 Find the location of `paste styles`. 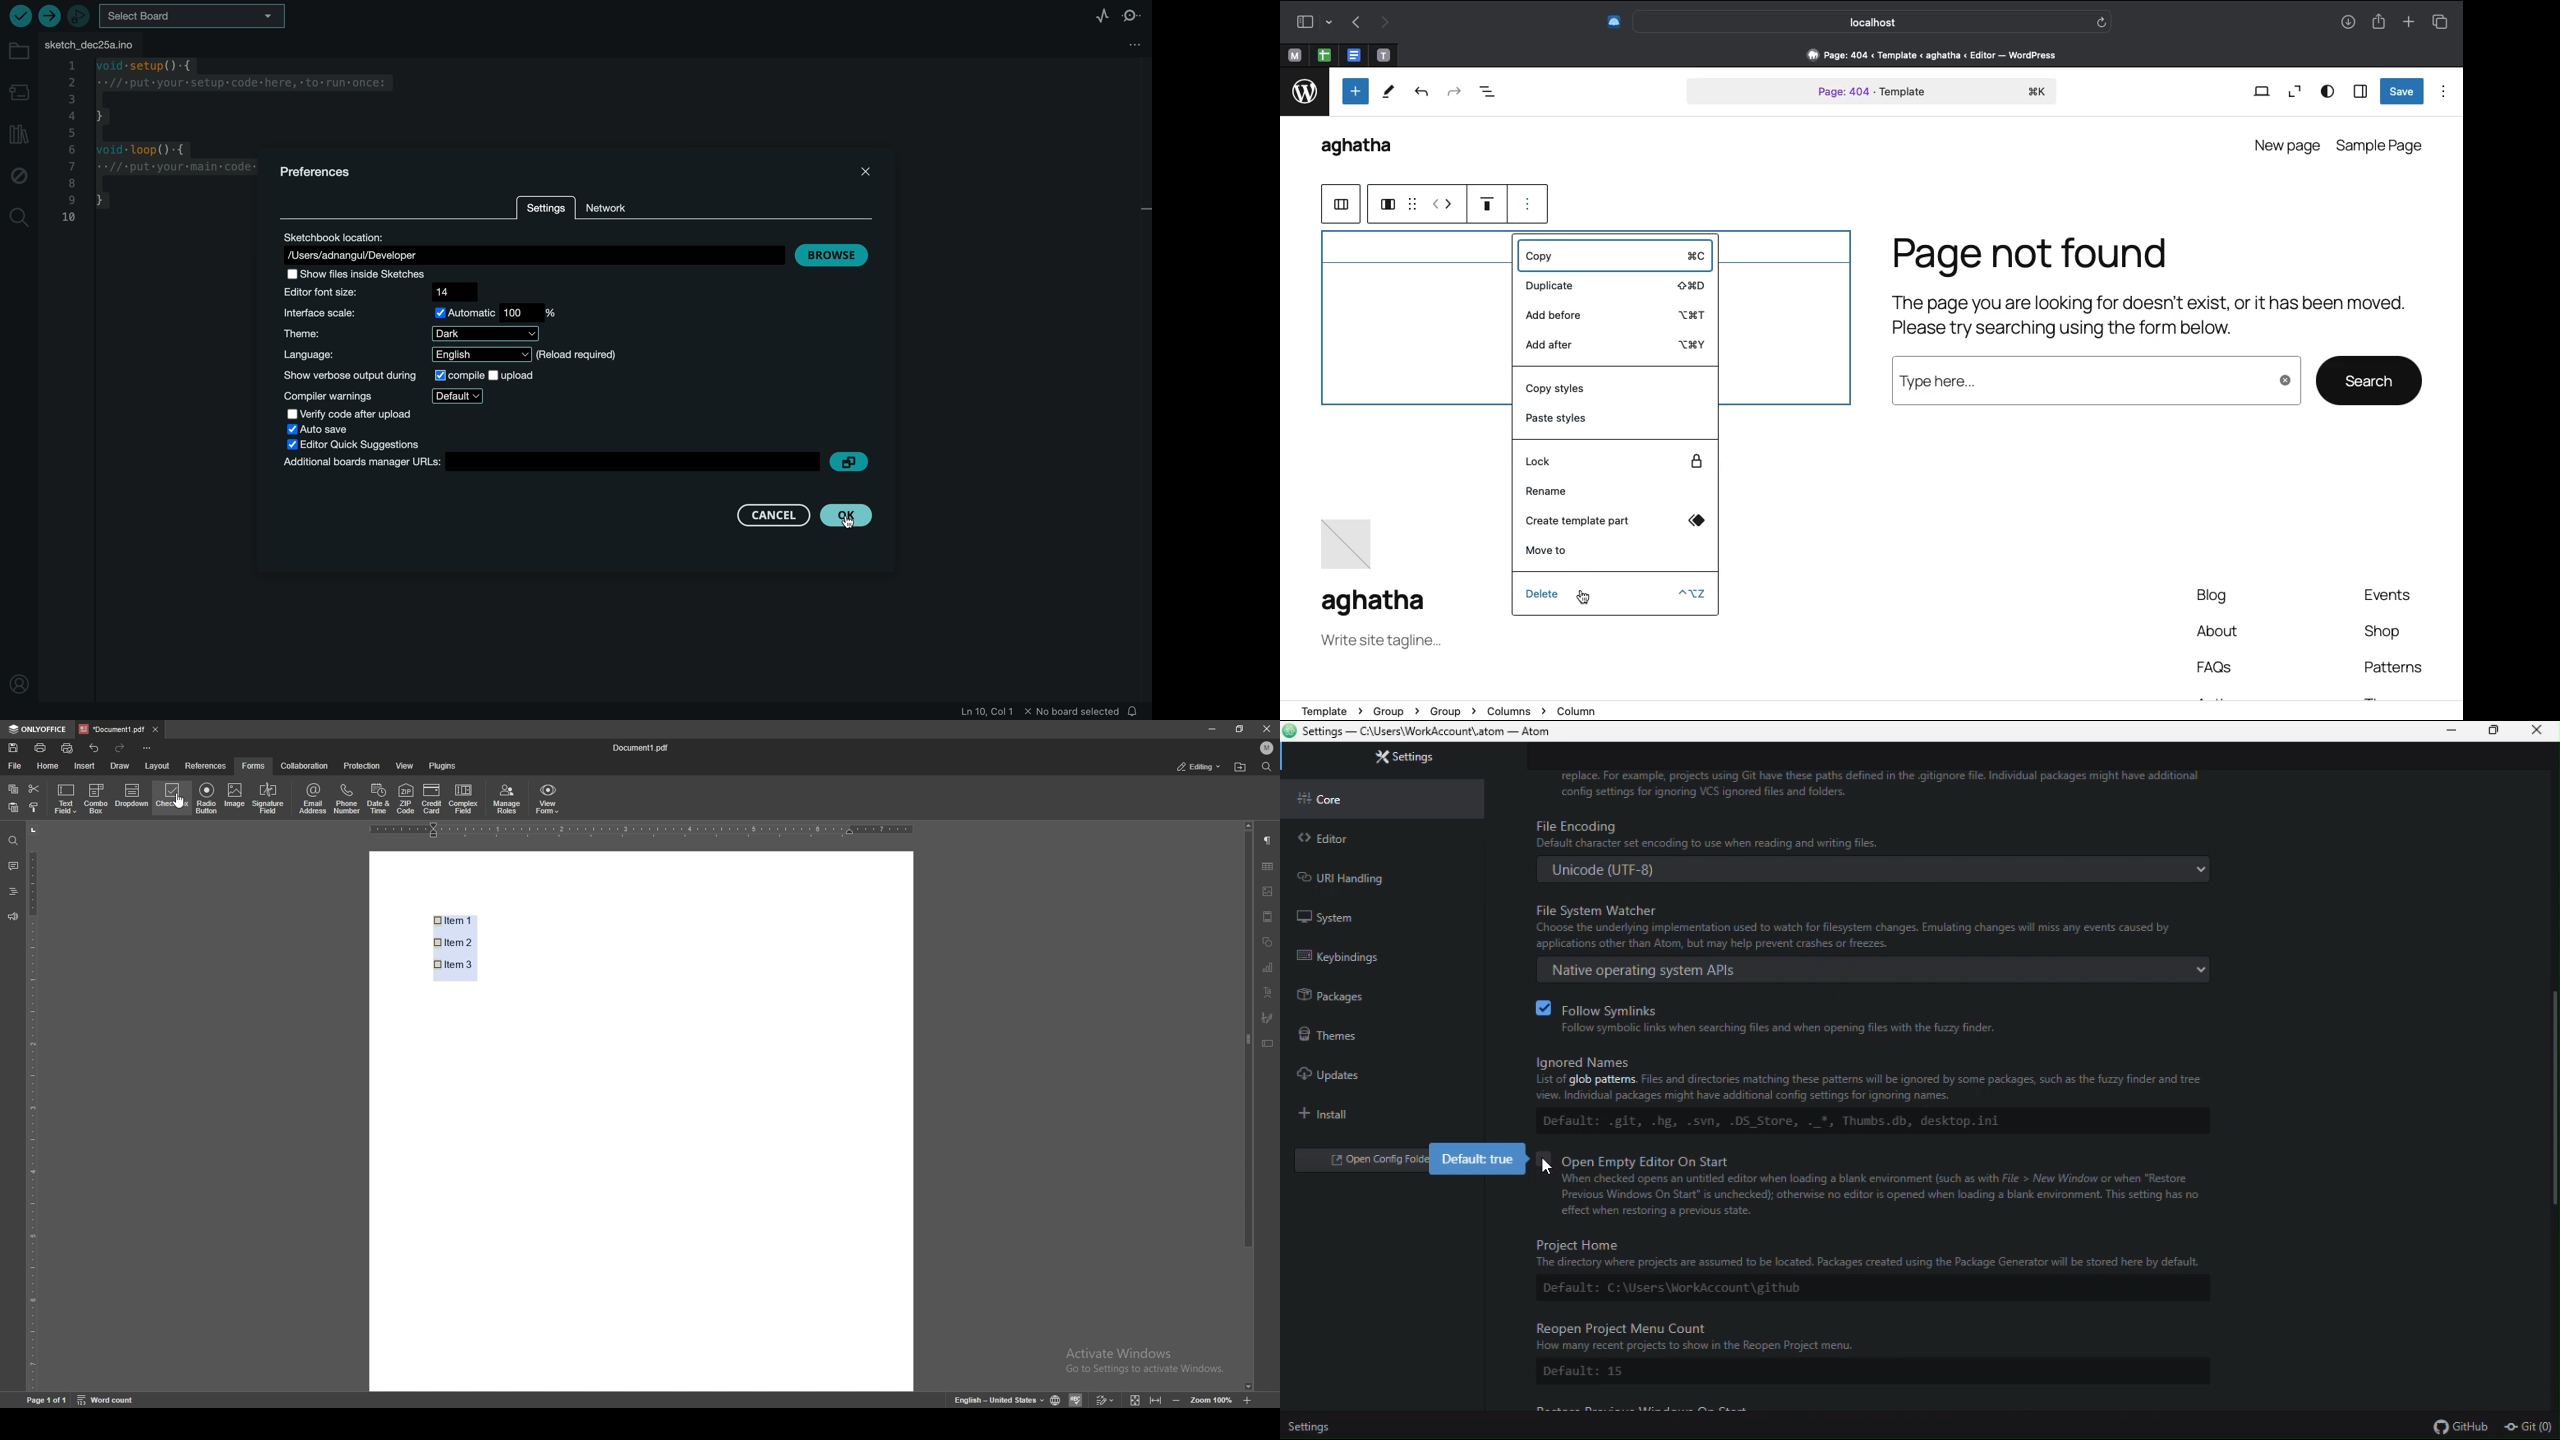

paste styles is located at coordinates (1615, 421).